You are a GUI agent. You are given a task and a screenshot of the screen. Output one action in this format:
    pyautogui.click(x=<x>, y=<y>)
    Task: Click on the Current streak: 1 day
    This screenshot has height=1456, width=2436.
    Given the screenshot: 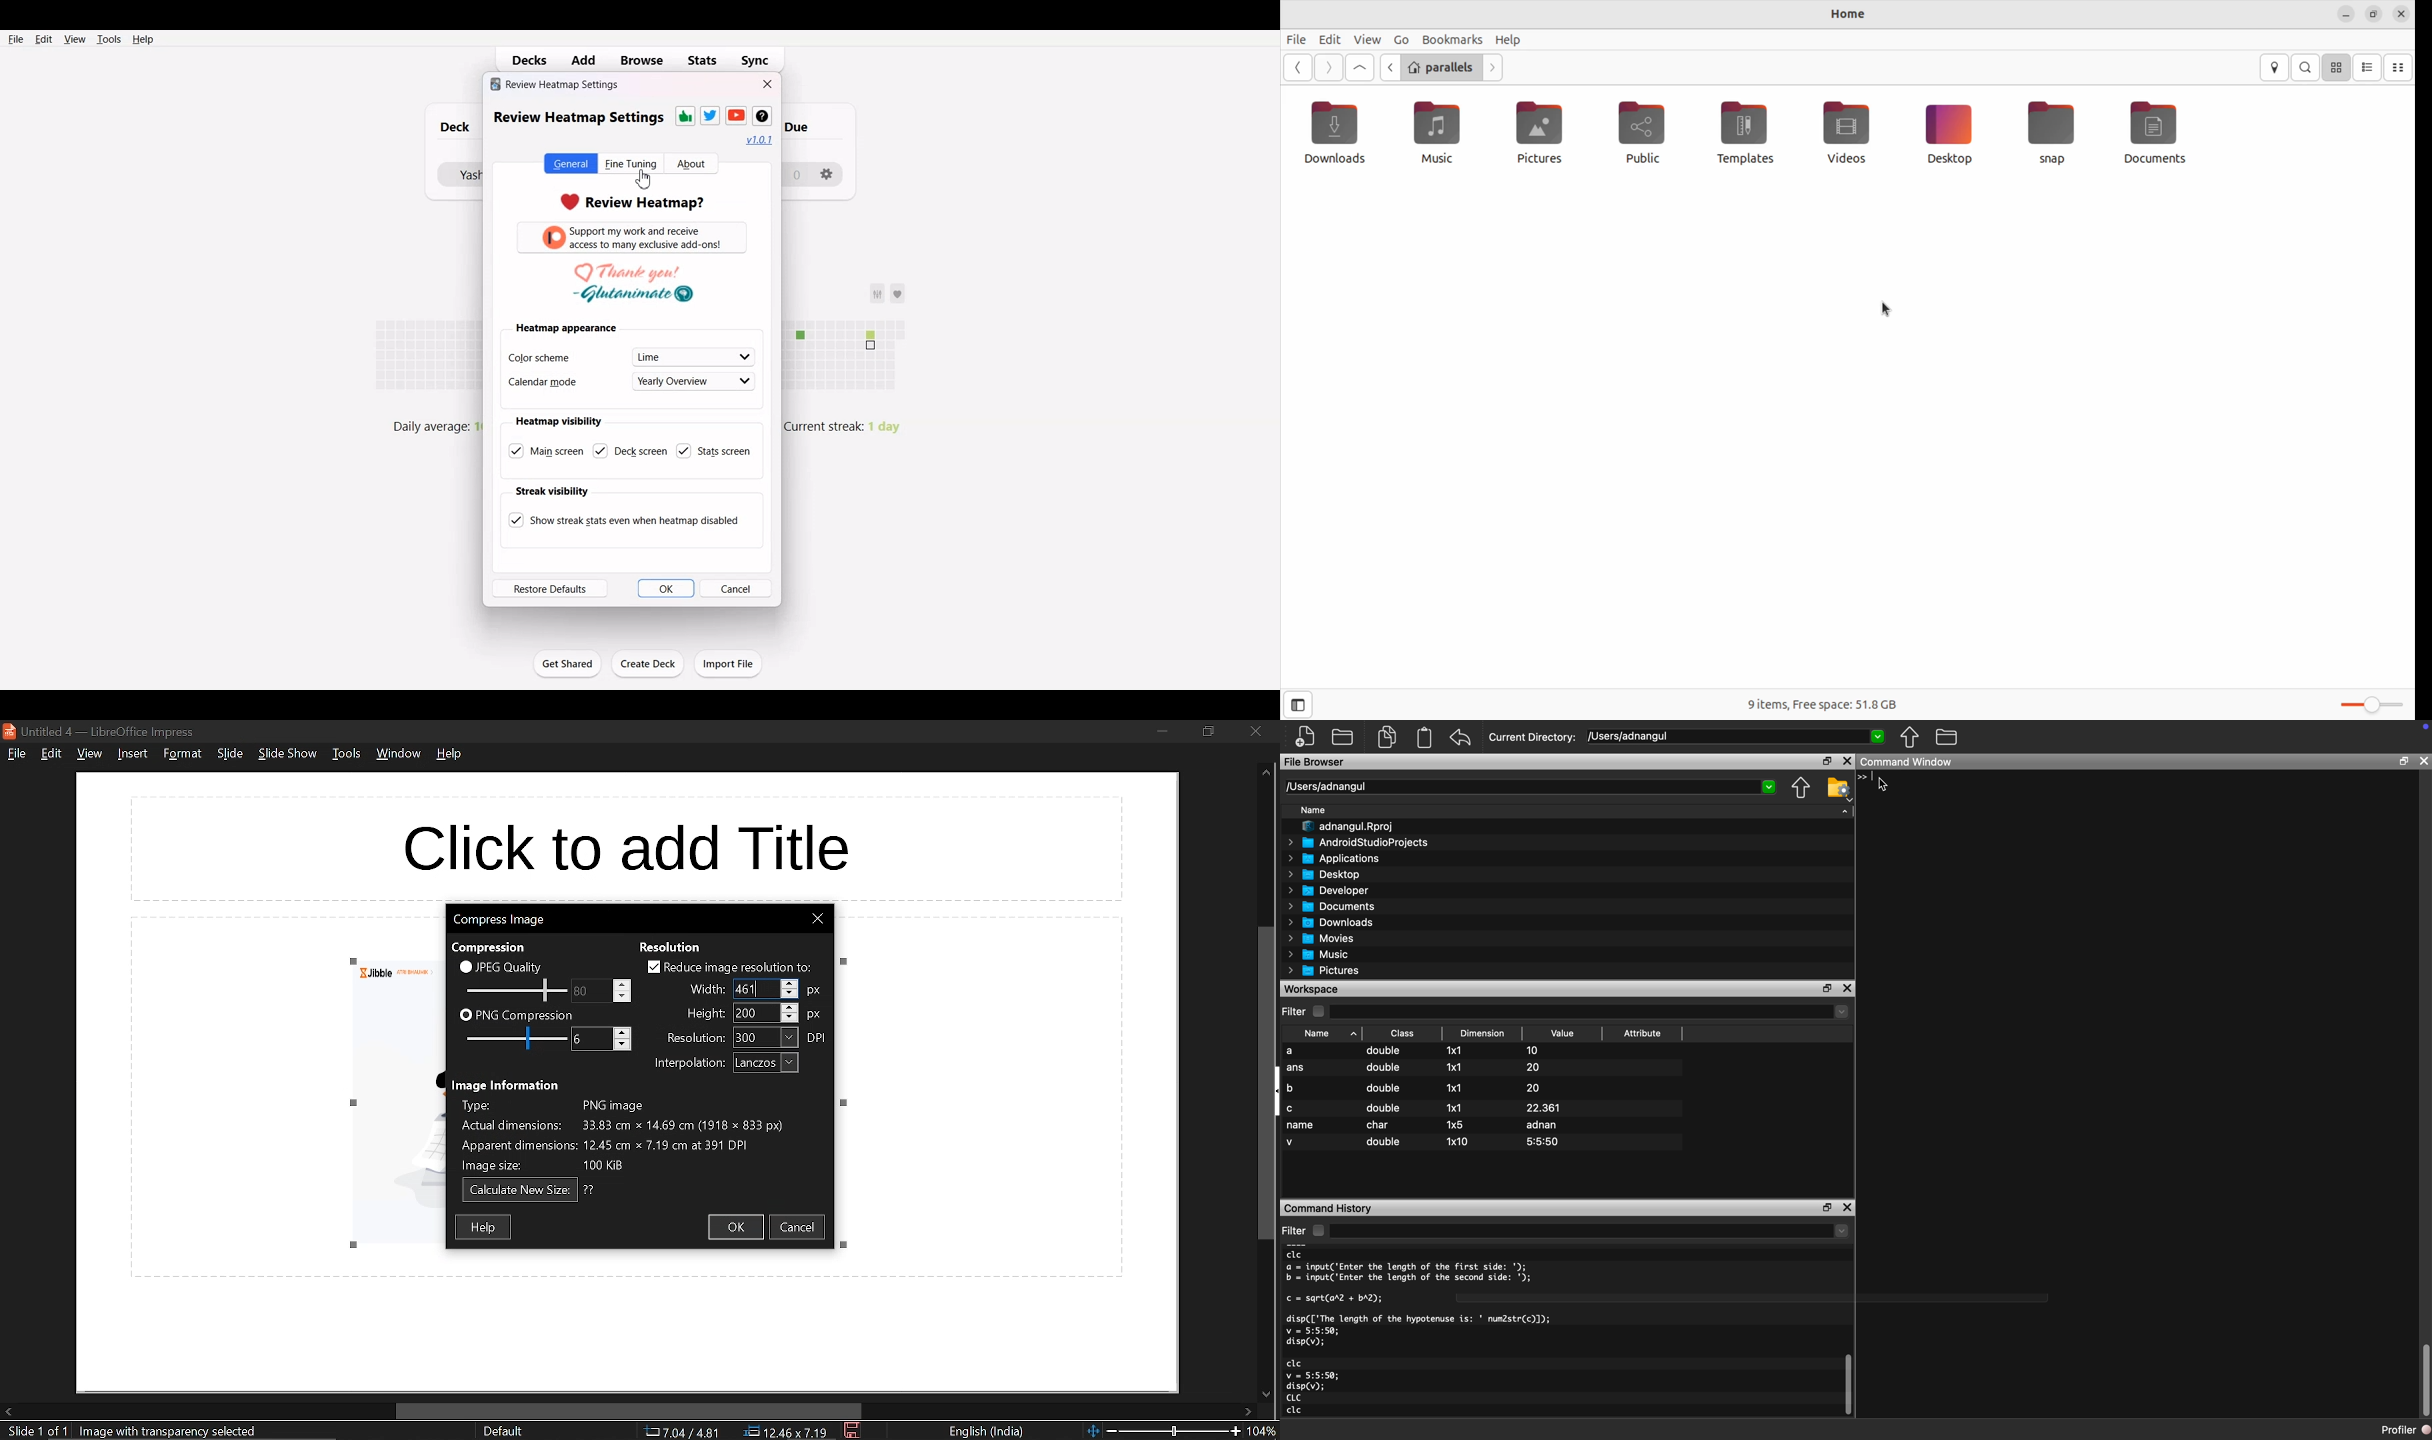 What is the action you would take?
    pyautogui.click(x=854, y=430)
    